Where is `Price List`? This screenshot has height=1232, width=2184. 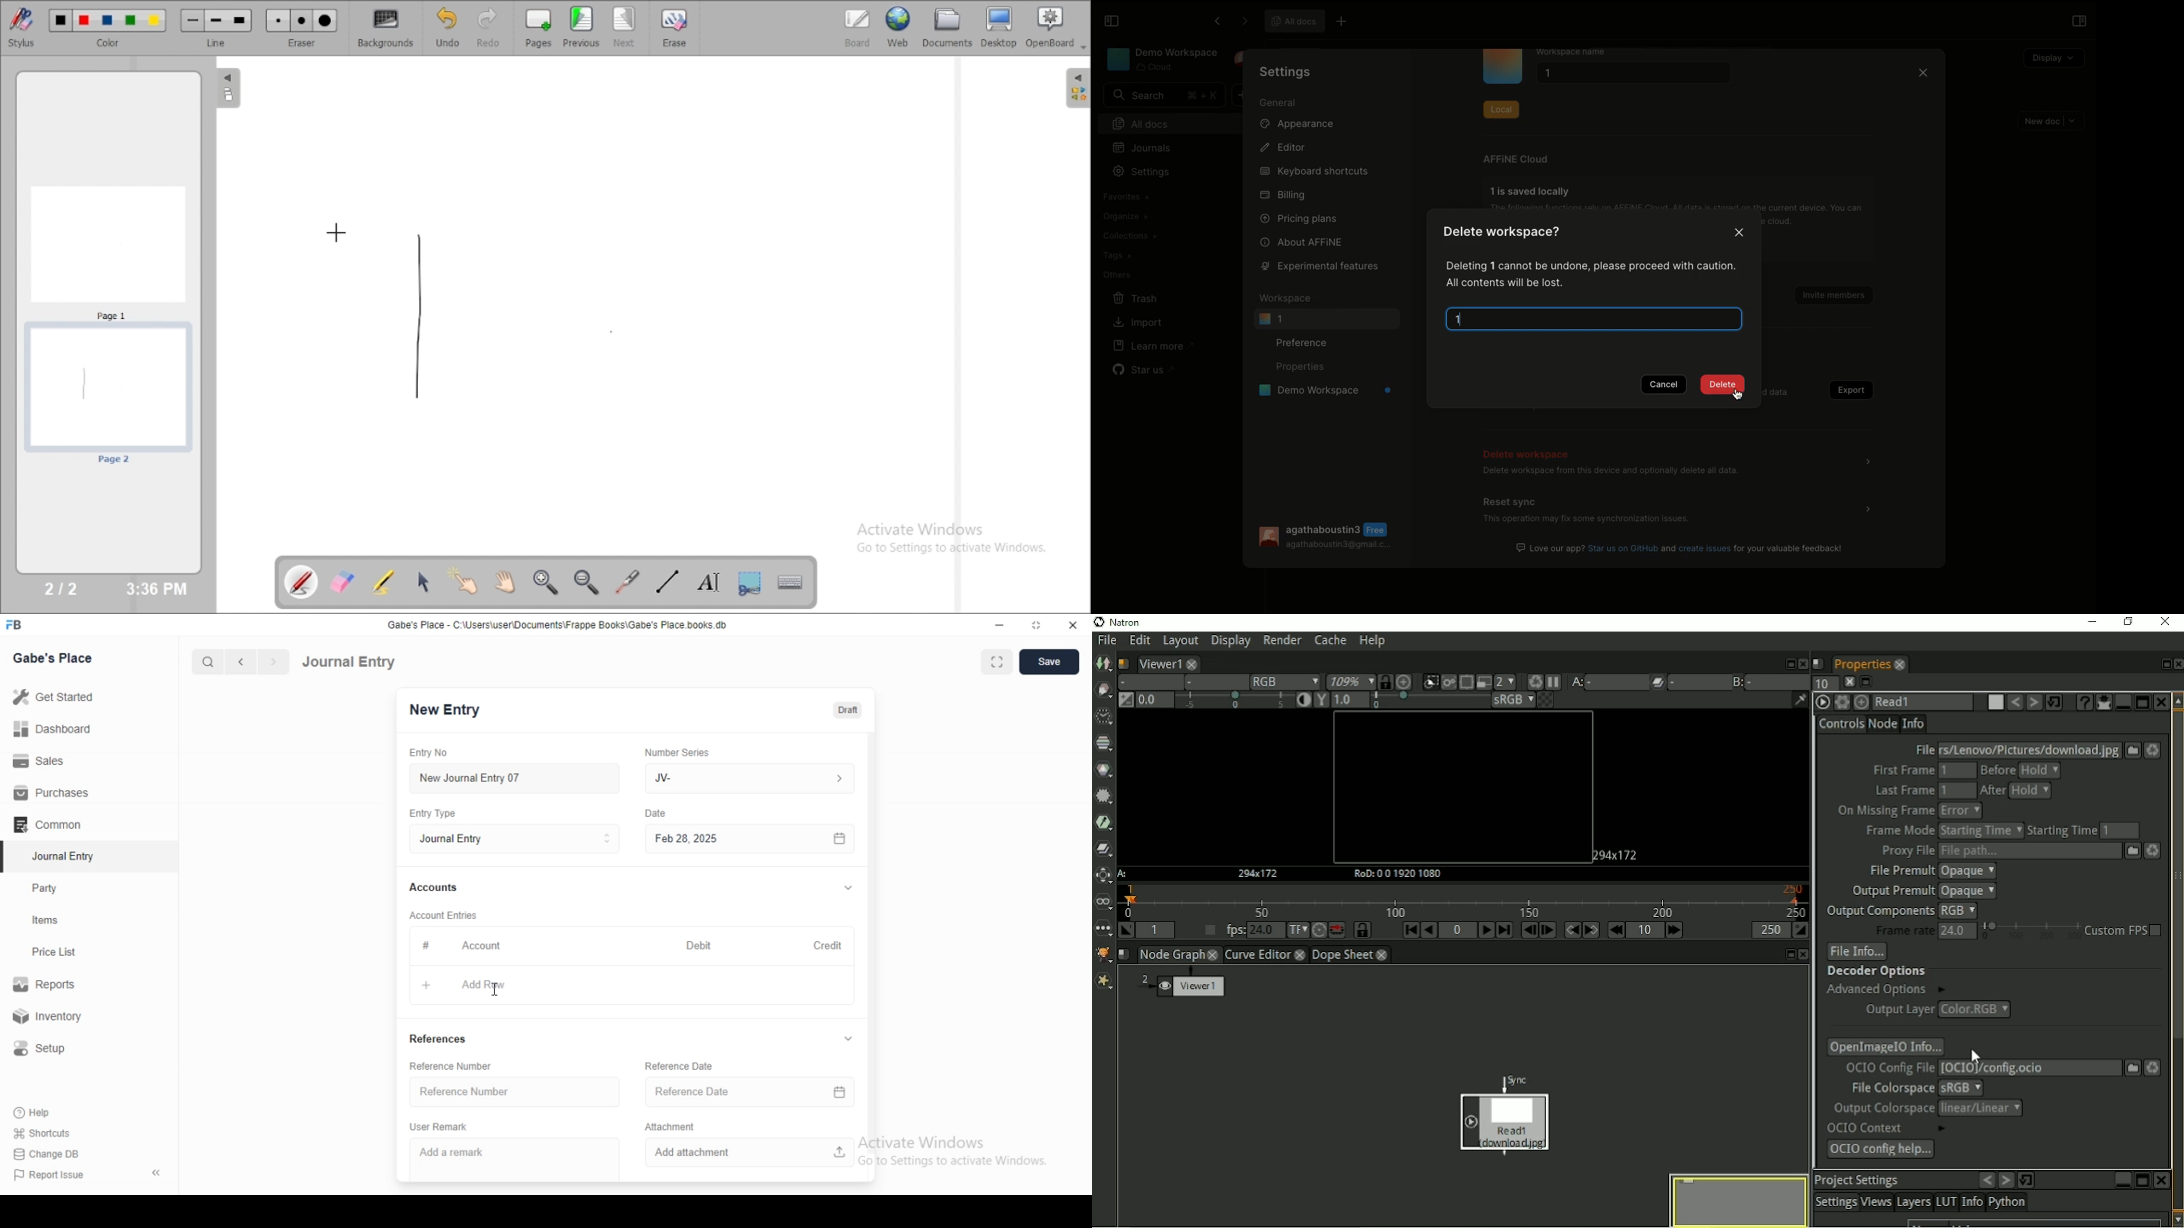 Price List is located at coordinates (53, 953).